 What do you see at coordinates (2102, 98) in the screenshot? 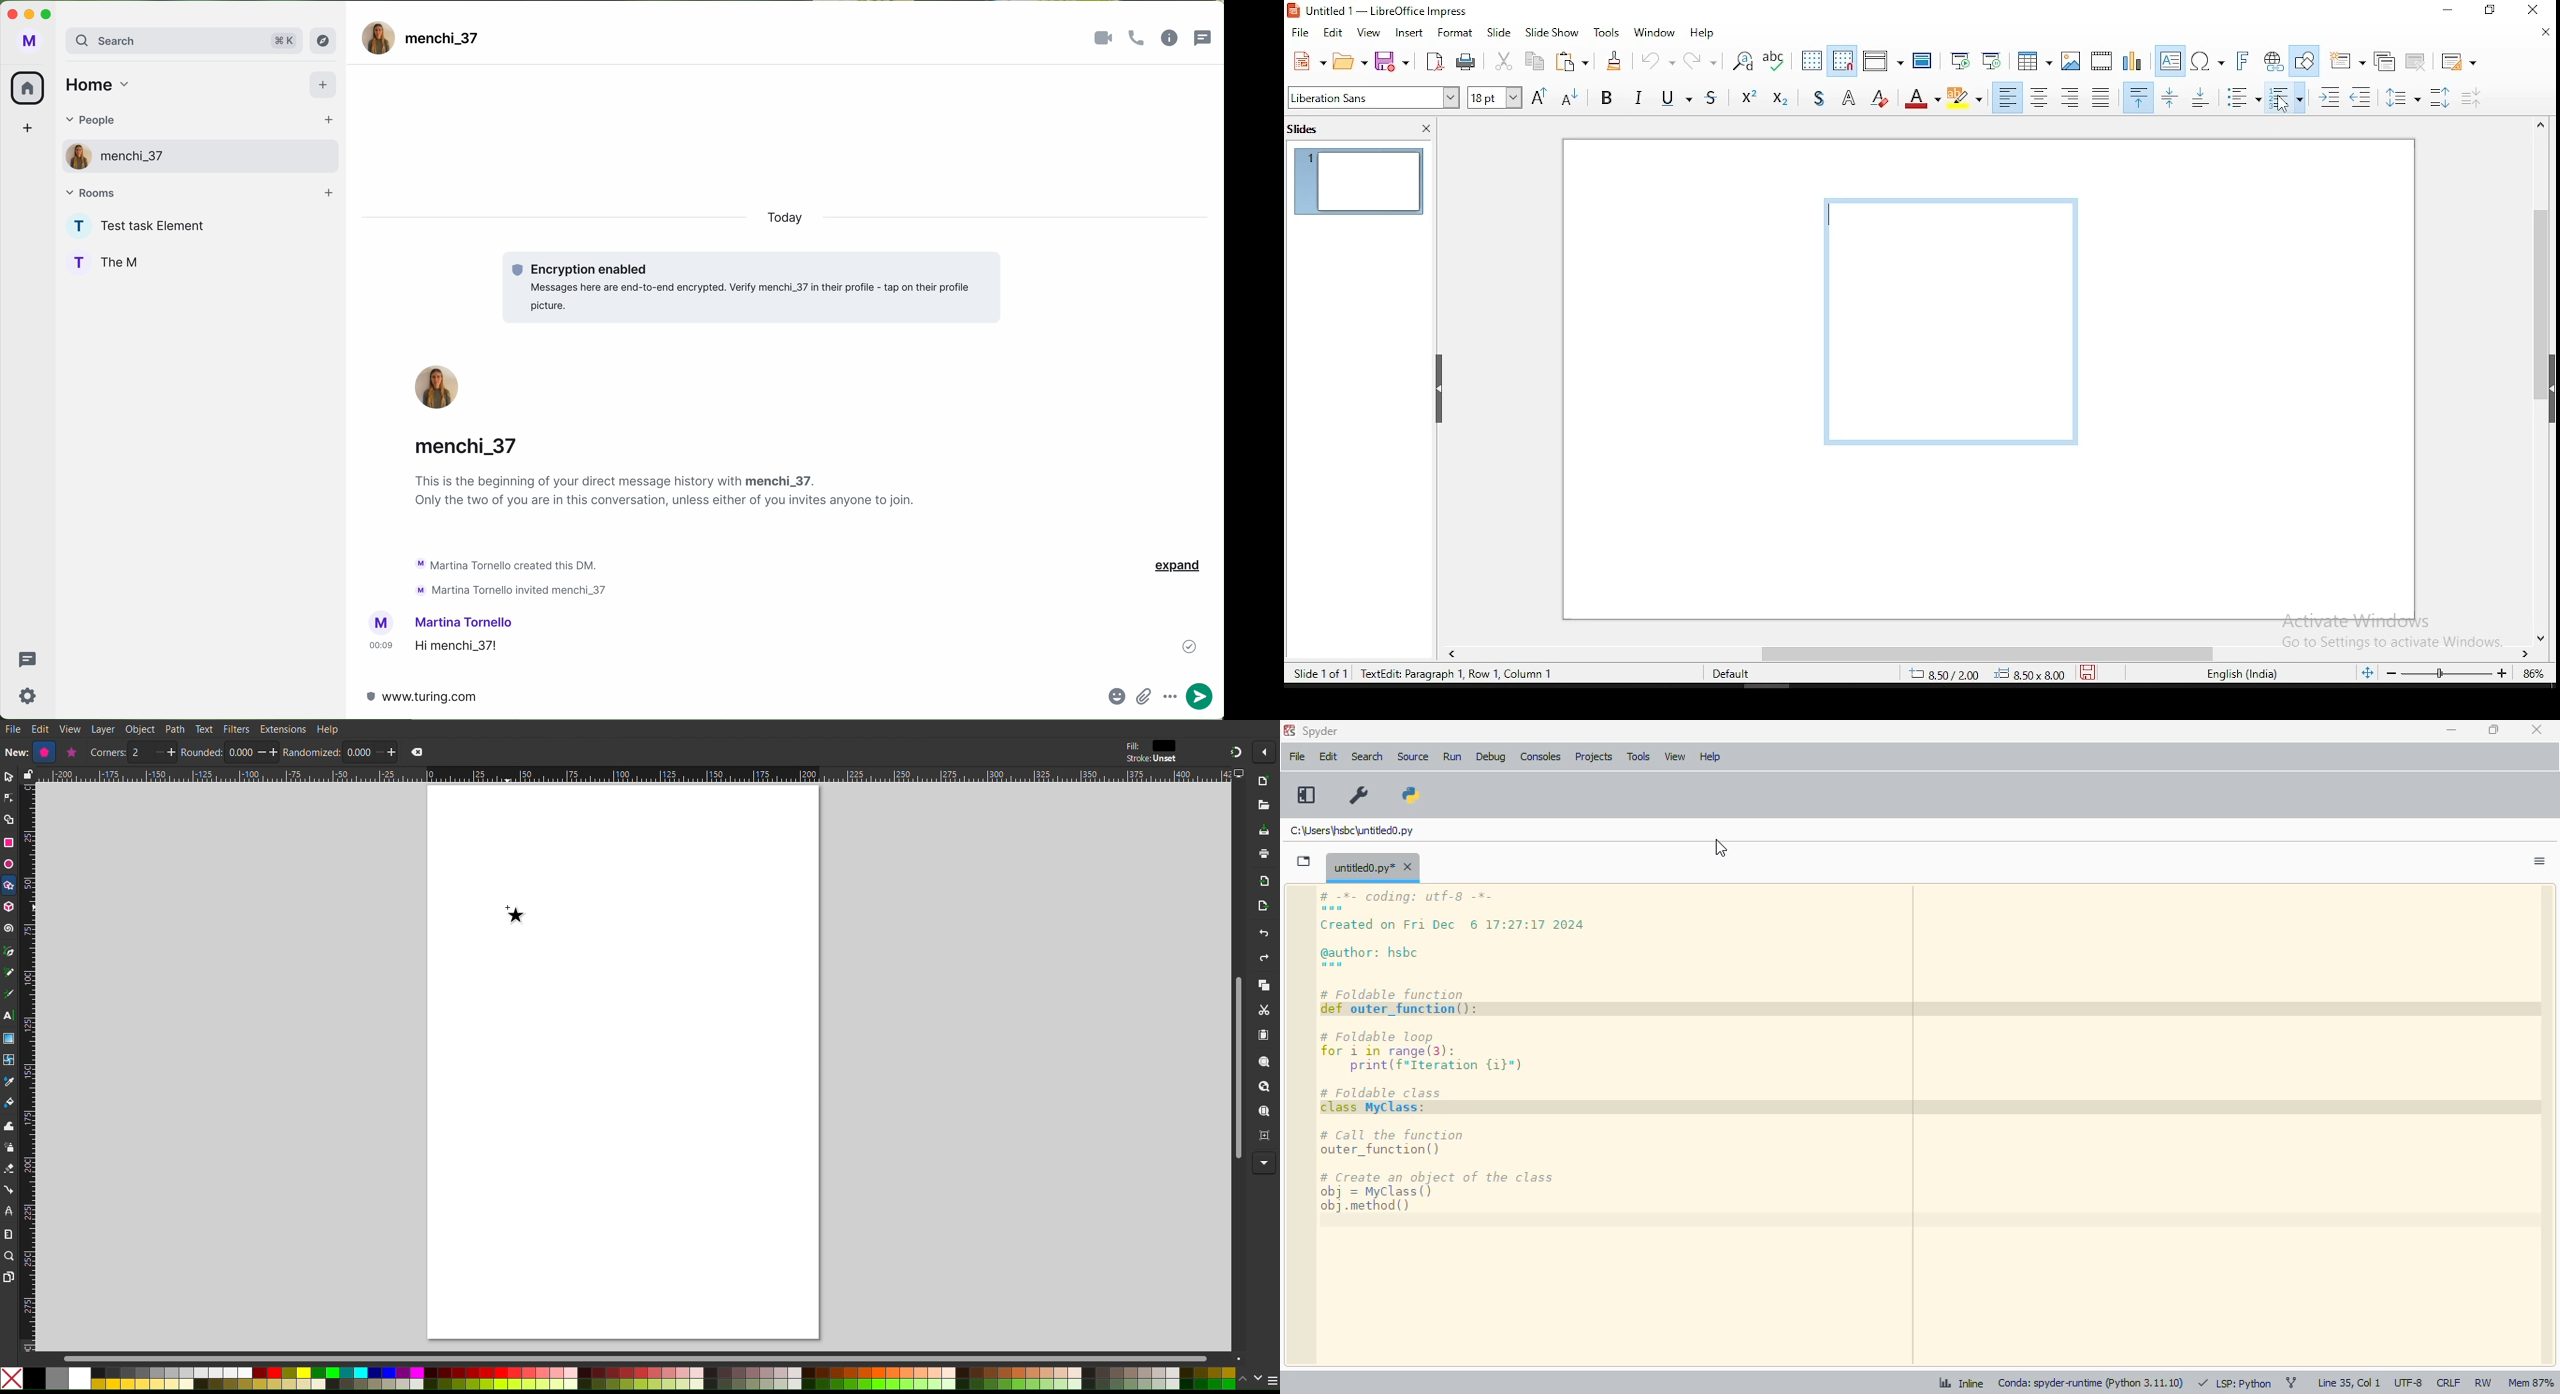
I see `justified` at bounding box center [2102, 98].